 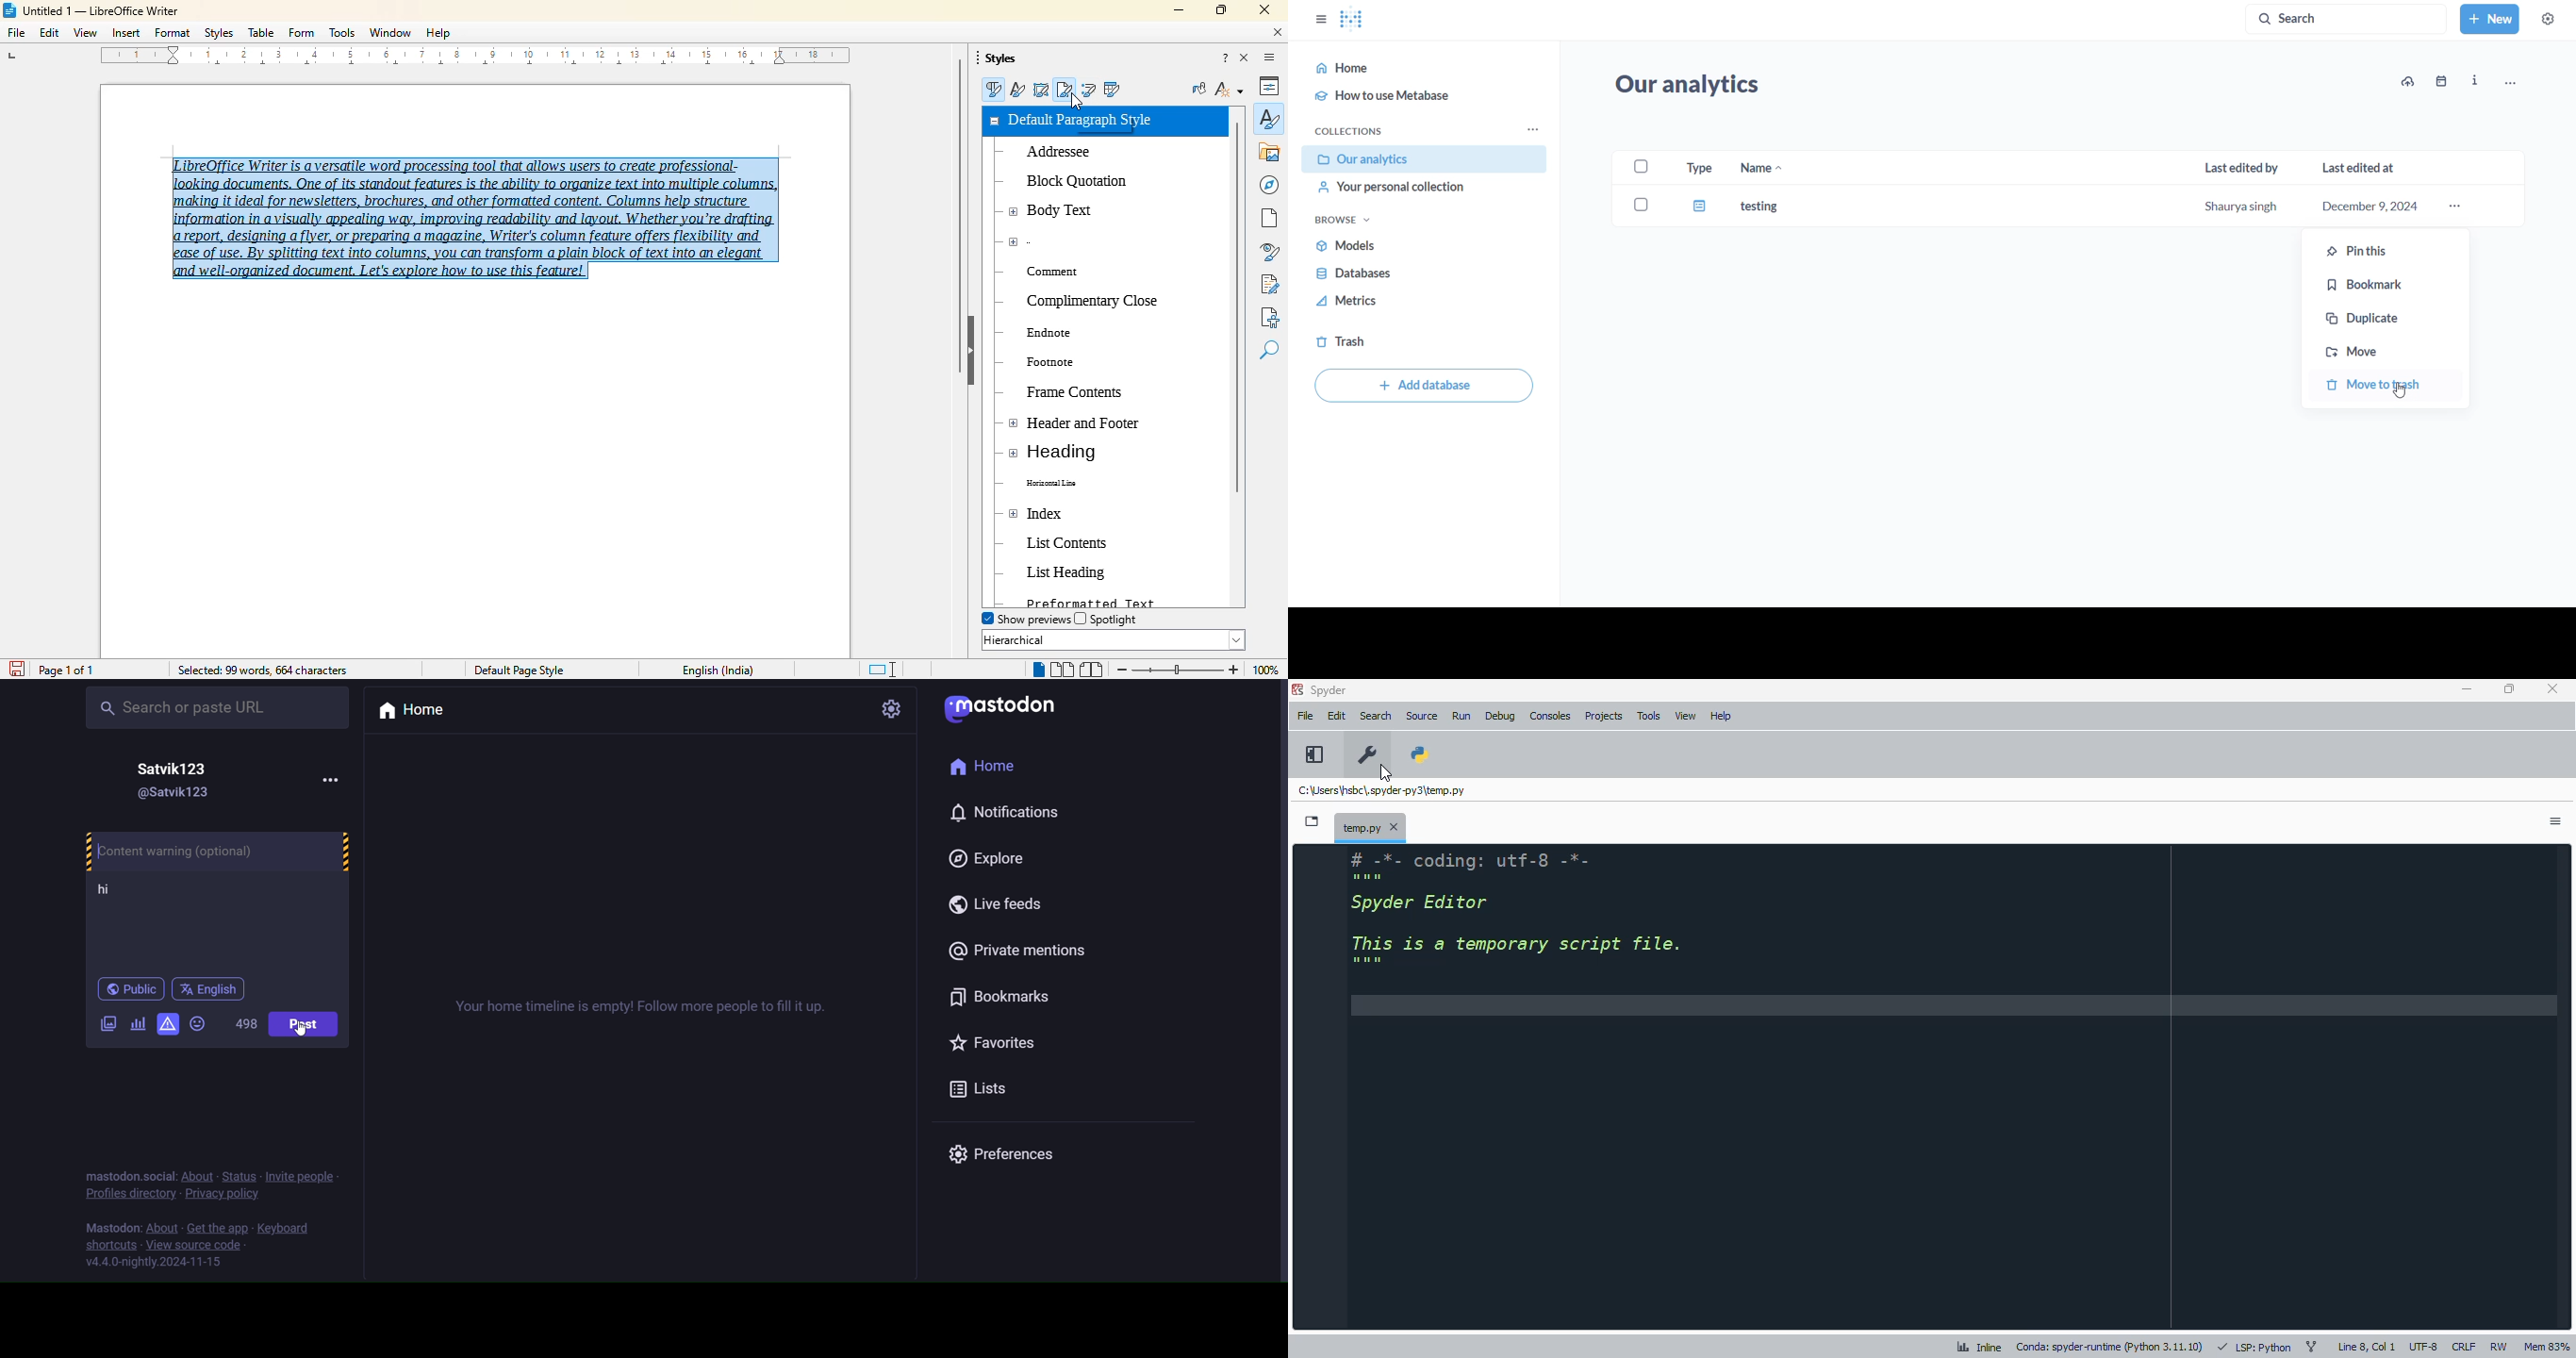 What do you see at coordinates (391, 32) in the screenshot?
I see `window` at bounding box center [391, 32].